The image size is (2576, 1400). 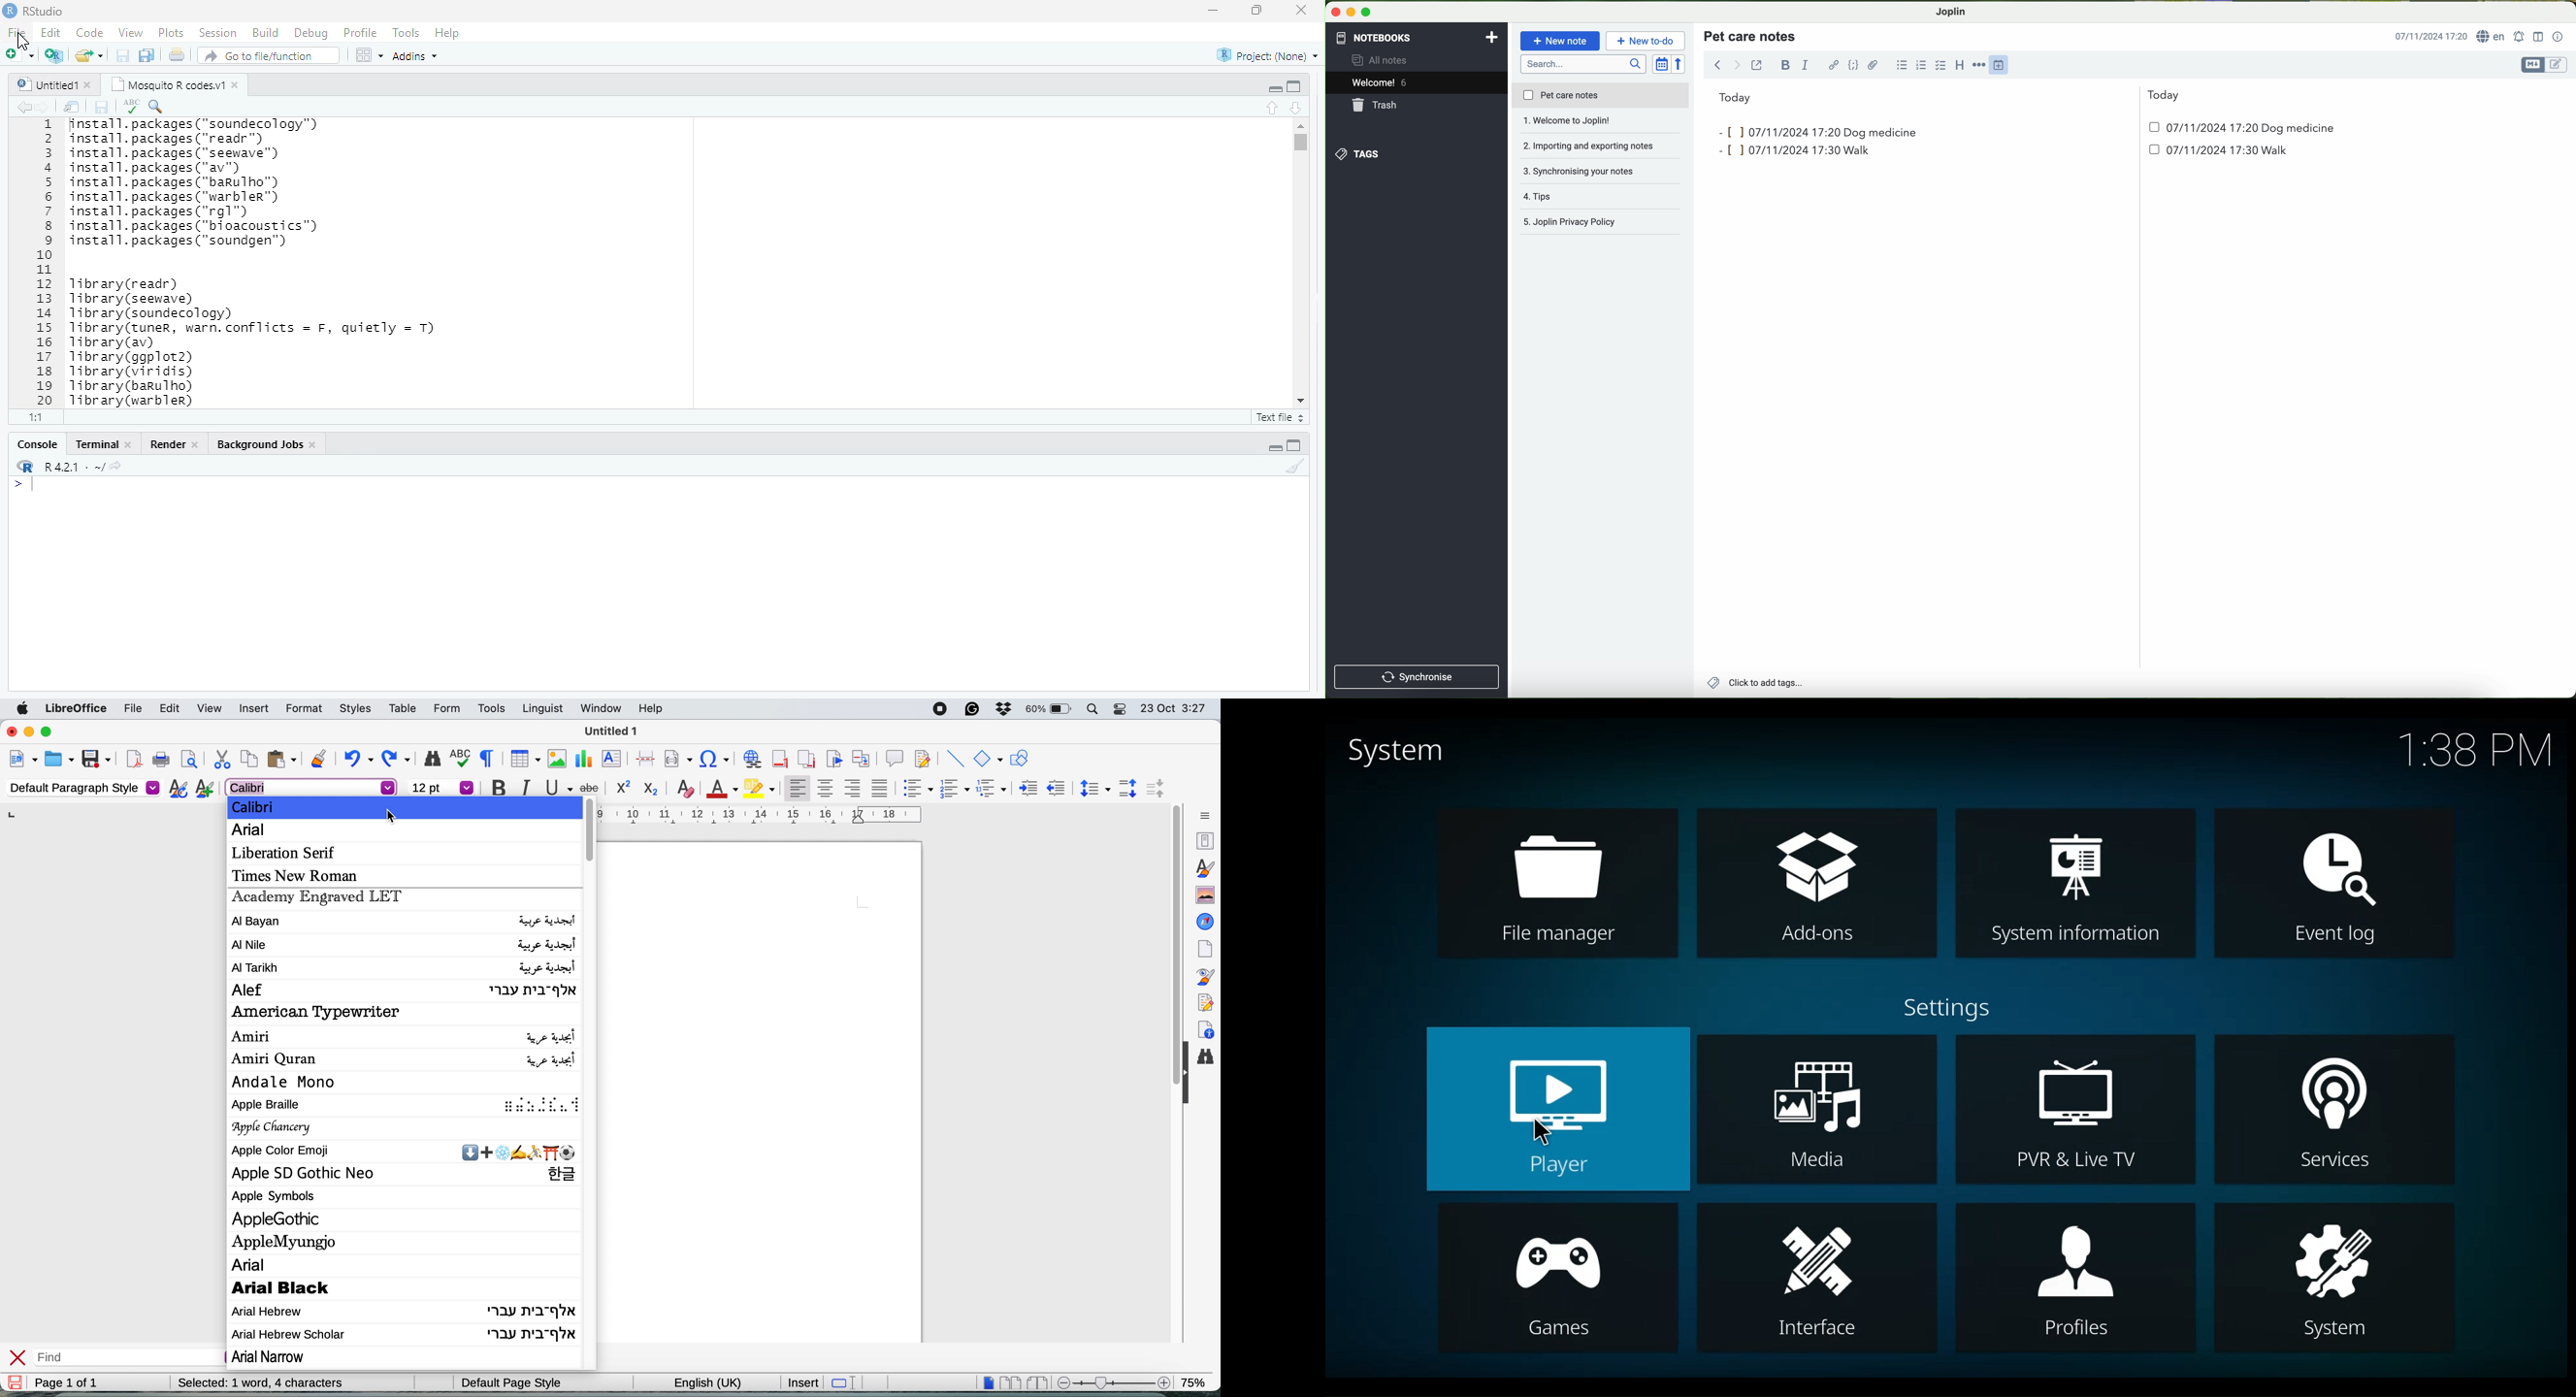 What do you see at coordinates (1112, 1382) in the screenshot?
I see `zoom scale` at bounding box center [1112, 1382].